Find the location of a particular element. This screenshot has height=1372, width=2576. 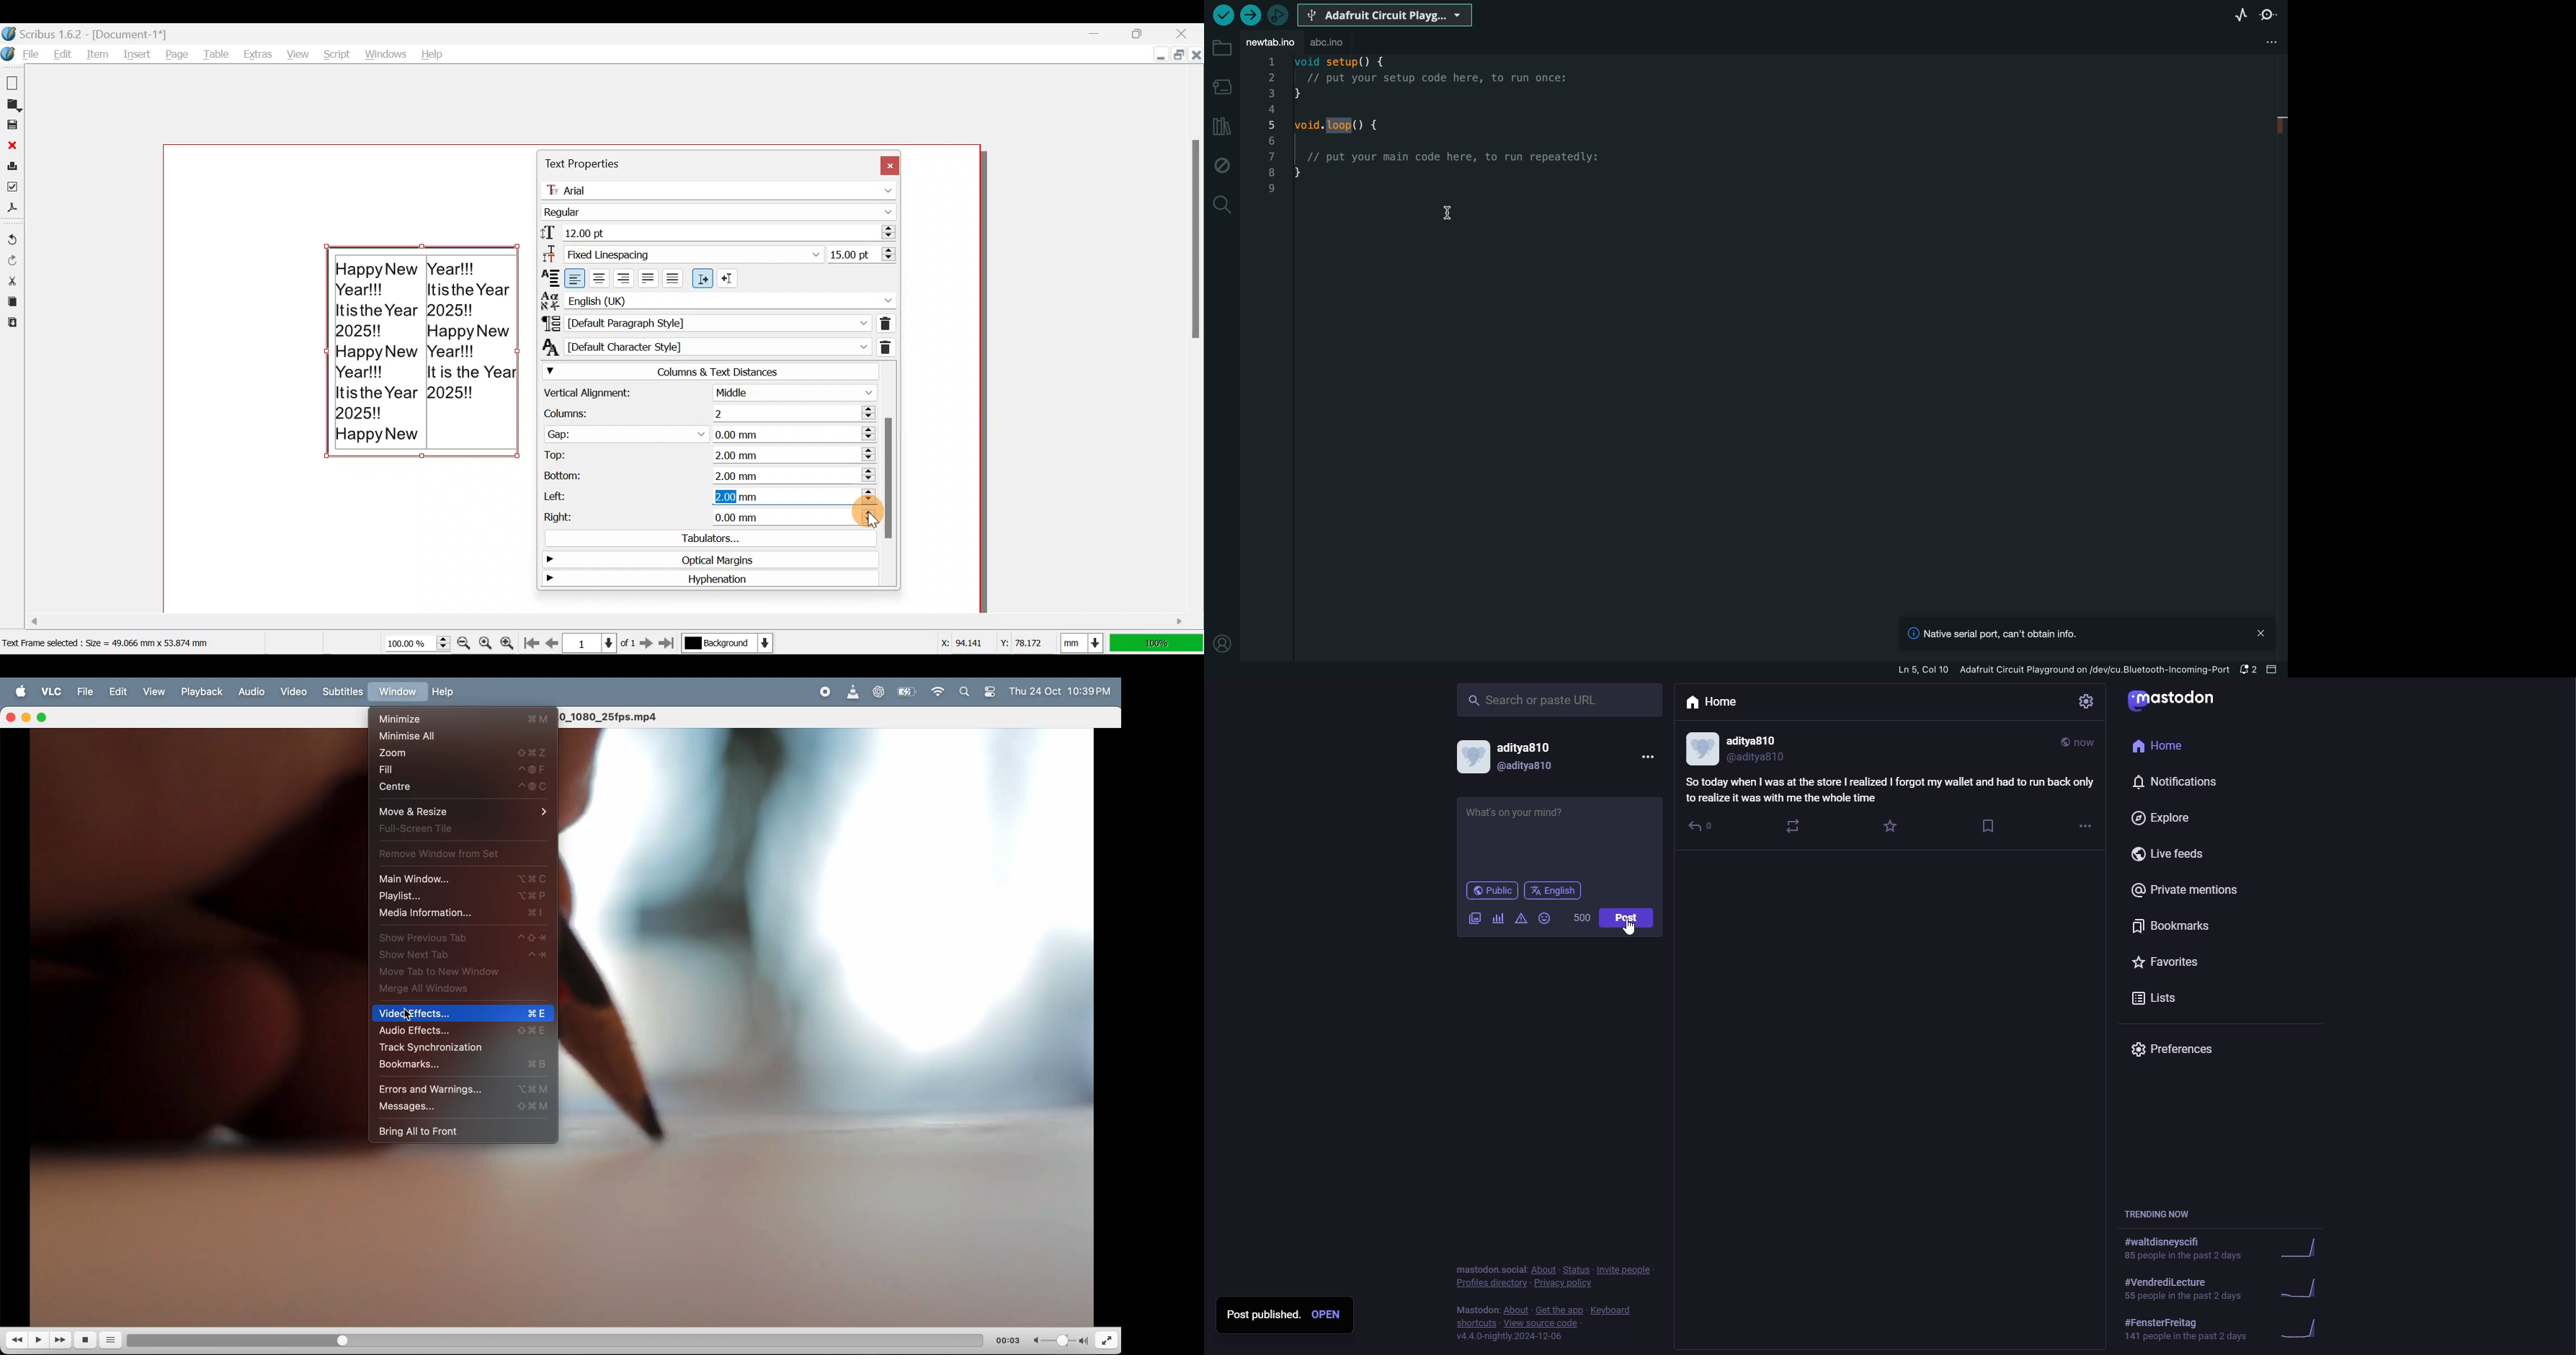

lists is located at coordinates (2157, 1001).